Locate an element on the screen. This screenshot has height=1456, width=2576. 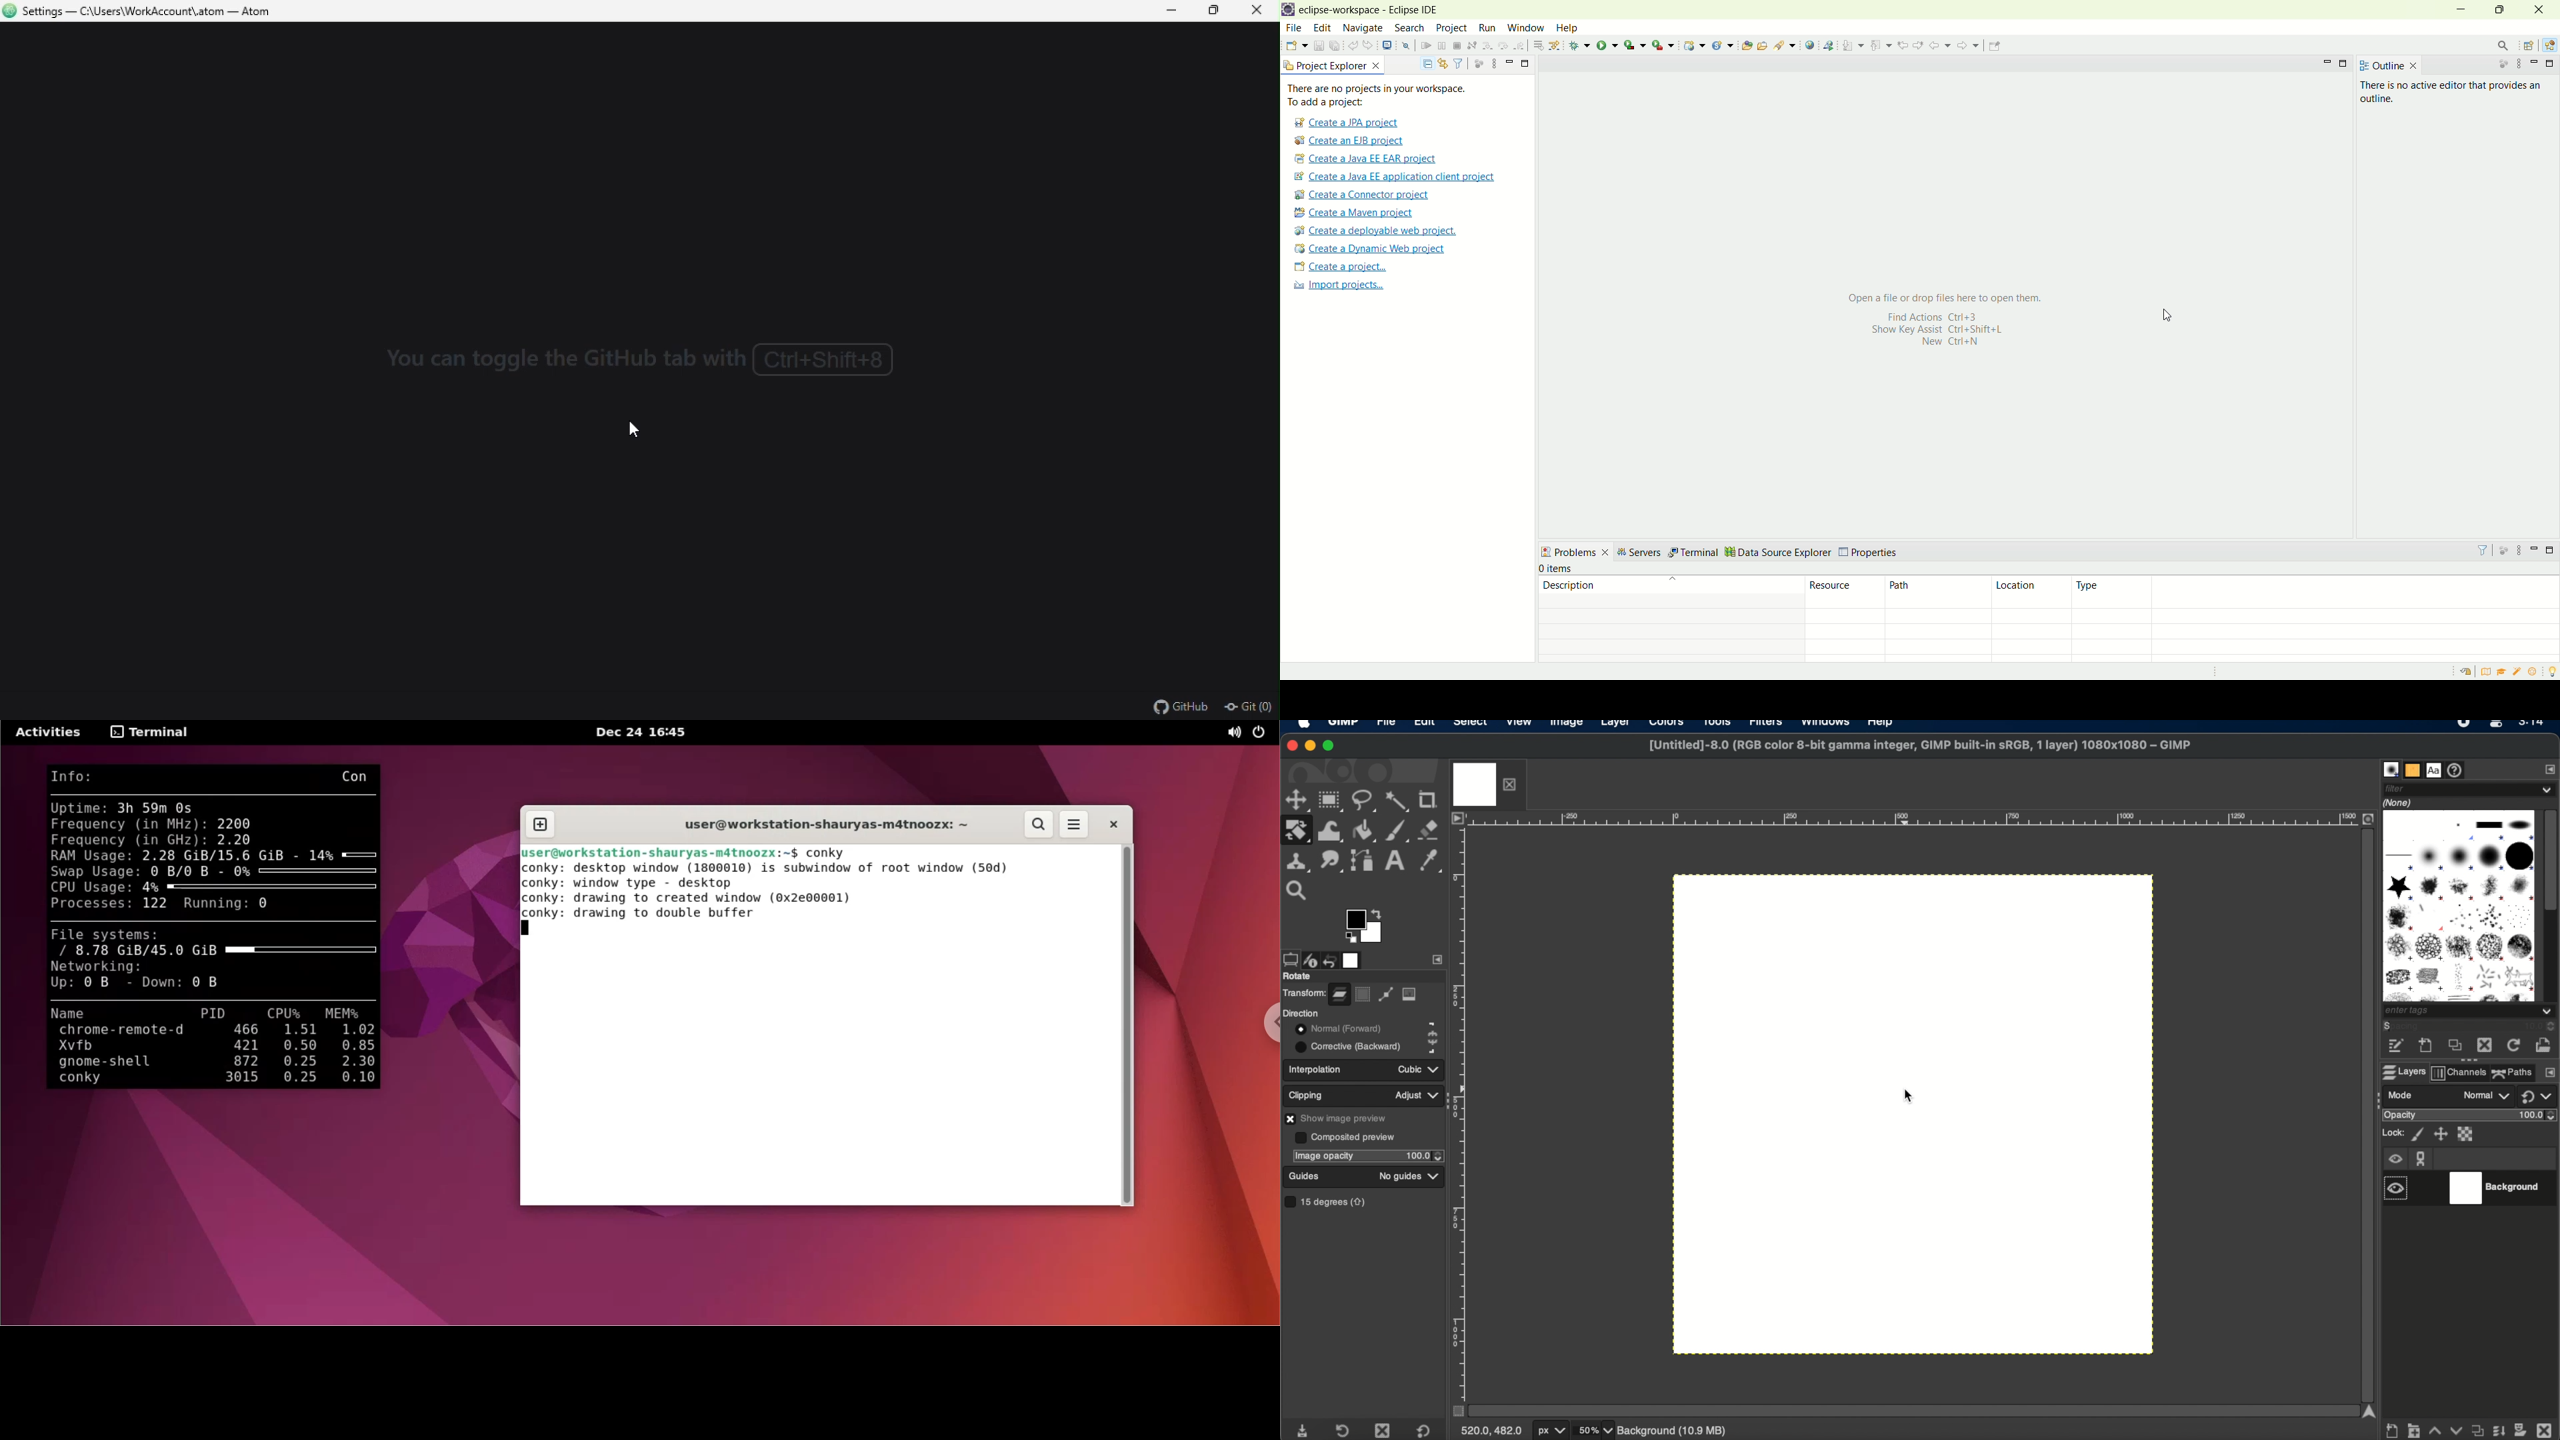
text is located at coordinates (1392, 95).